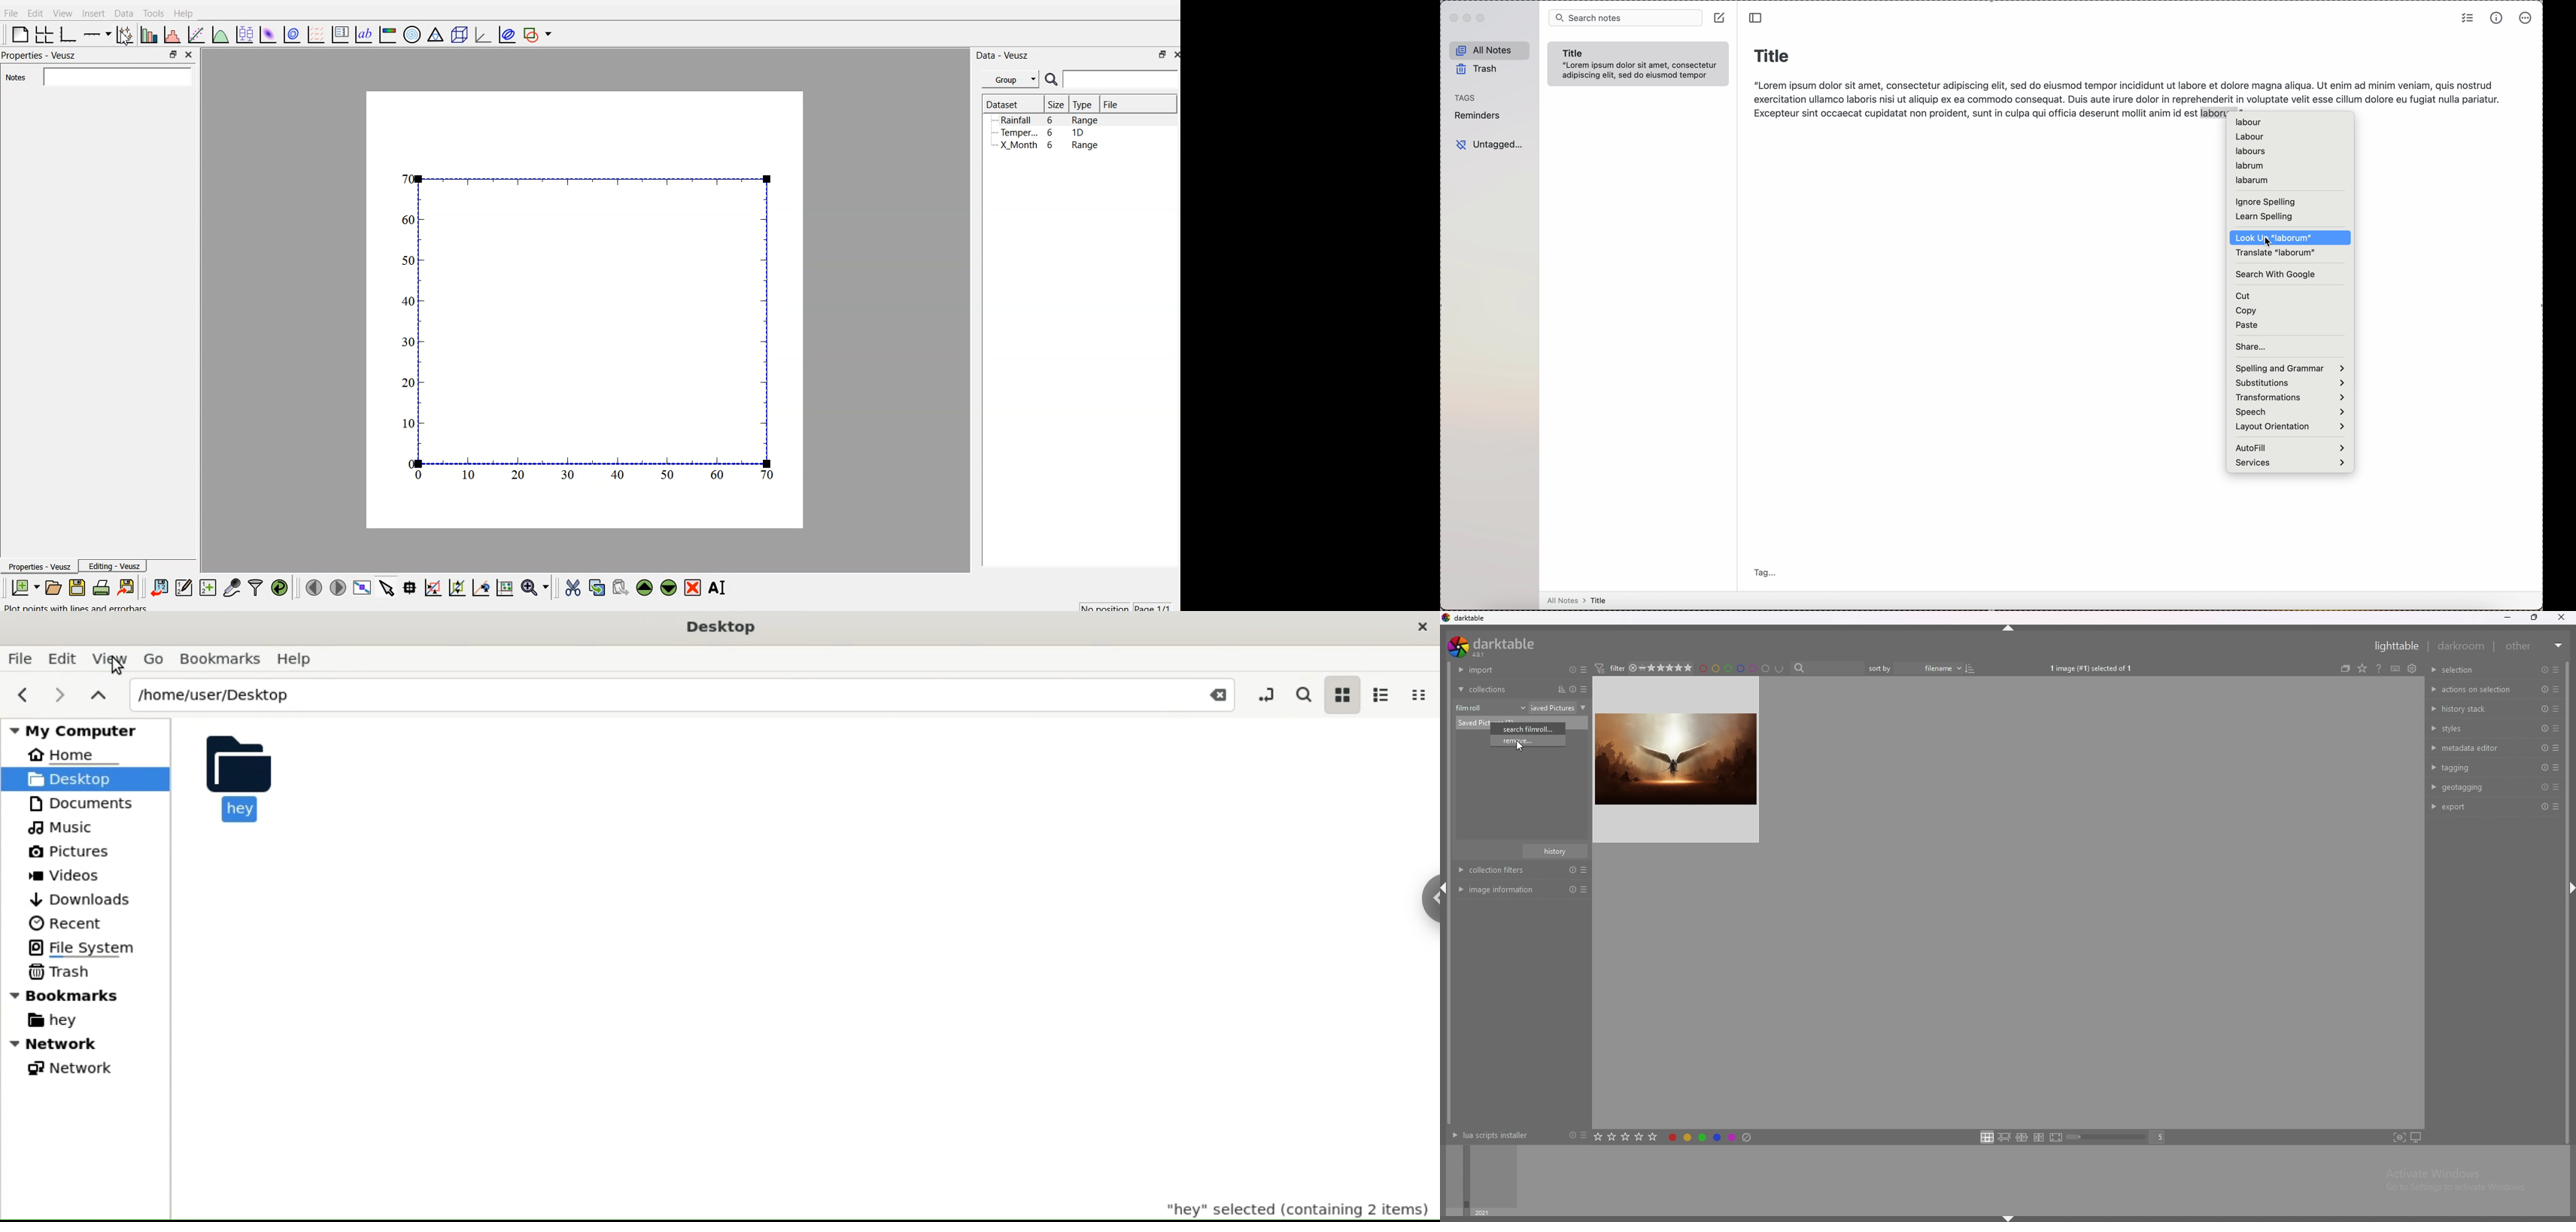  I want to click on untagged, so click(1489, 146).